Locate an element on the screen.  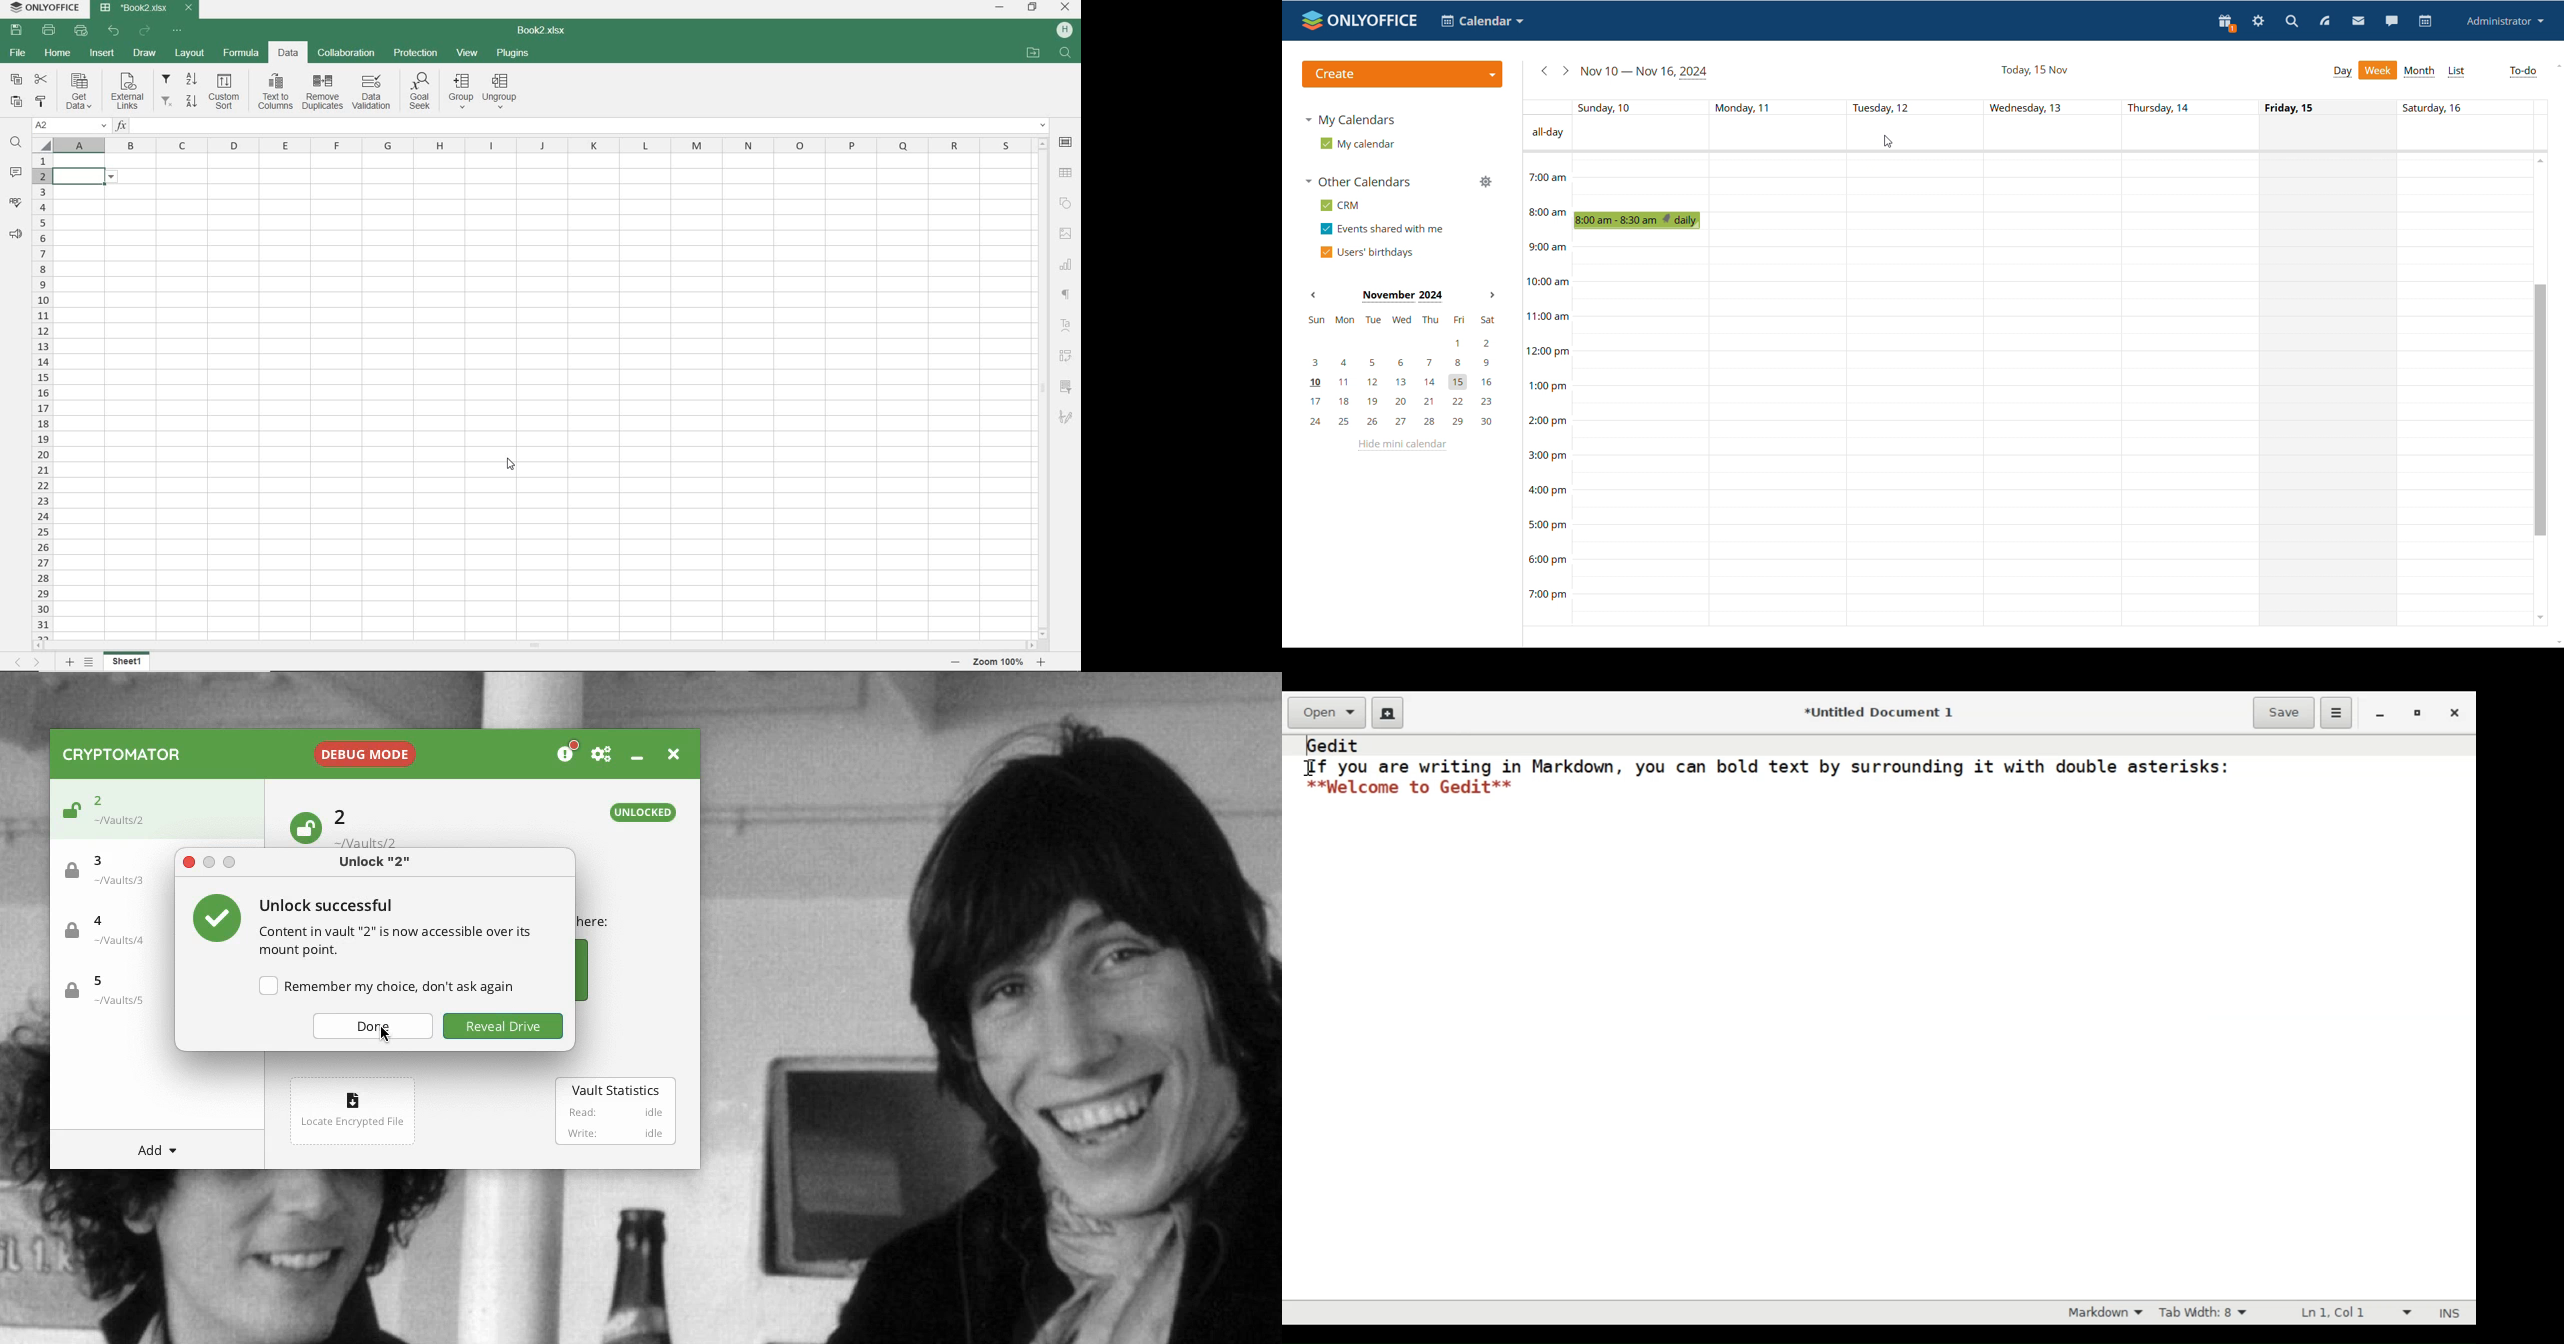
ROWS is located at coordinates (41, 393).